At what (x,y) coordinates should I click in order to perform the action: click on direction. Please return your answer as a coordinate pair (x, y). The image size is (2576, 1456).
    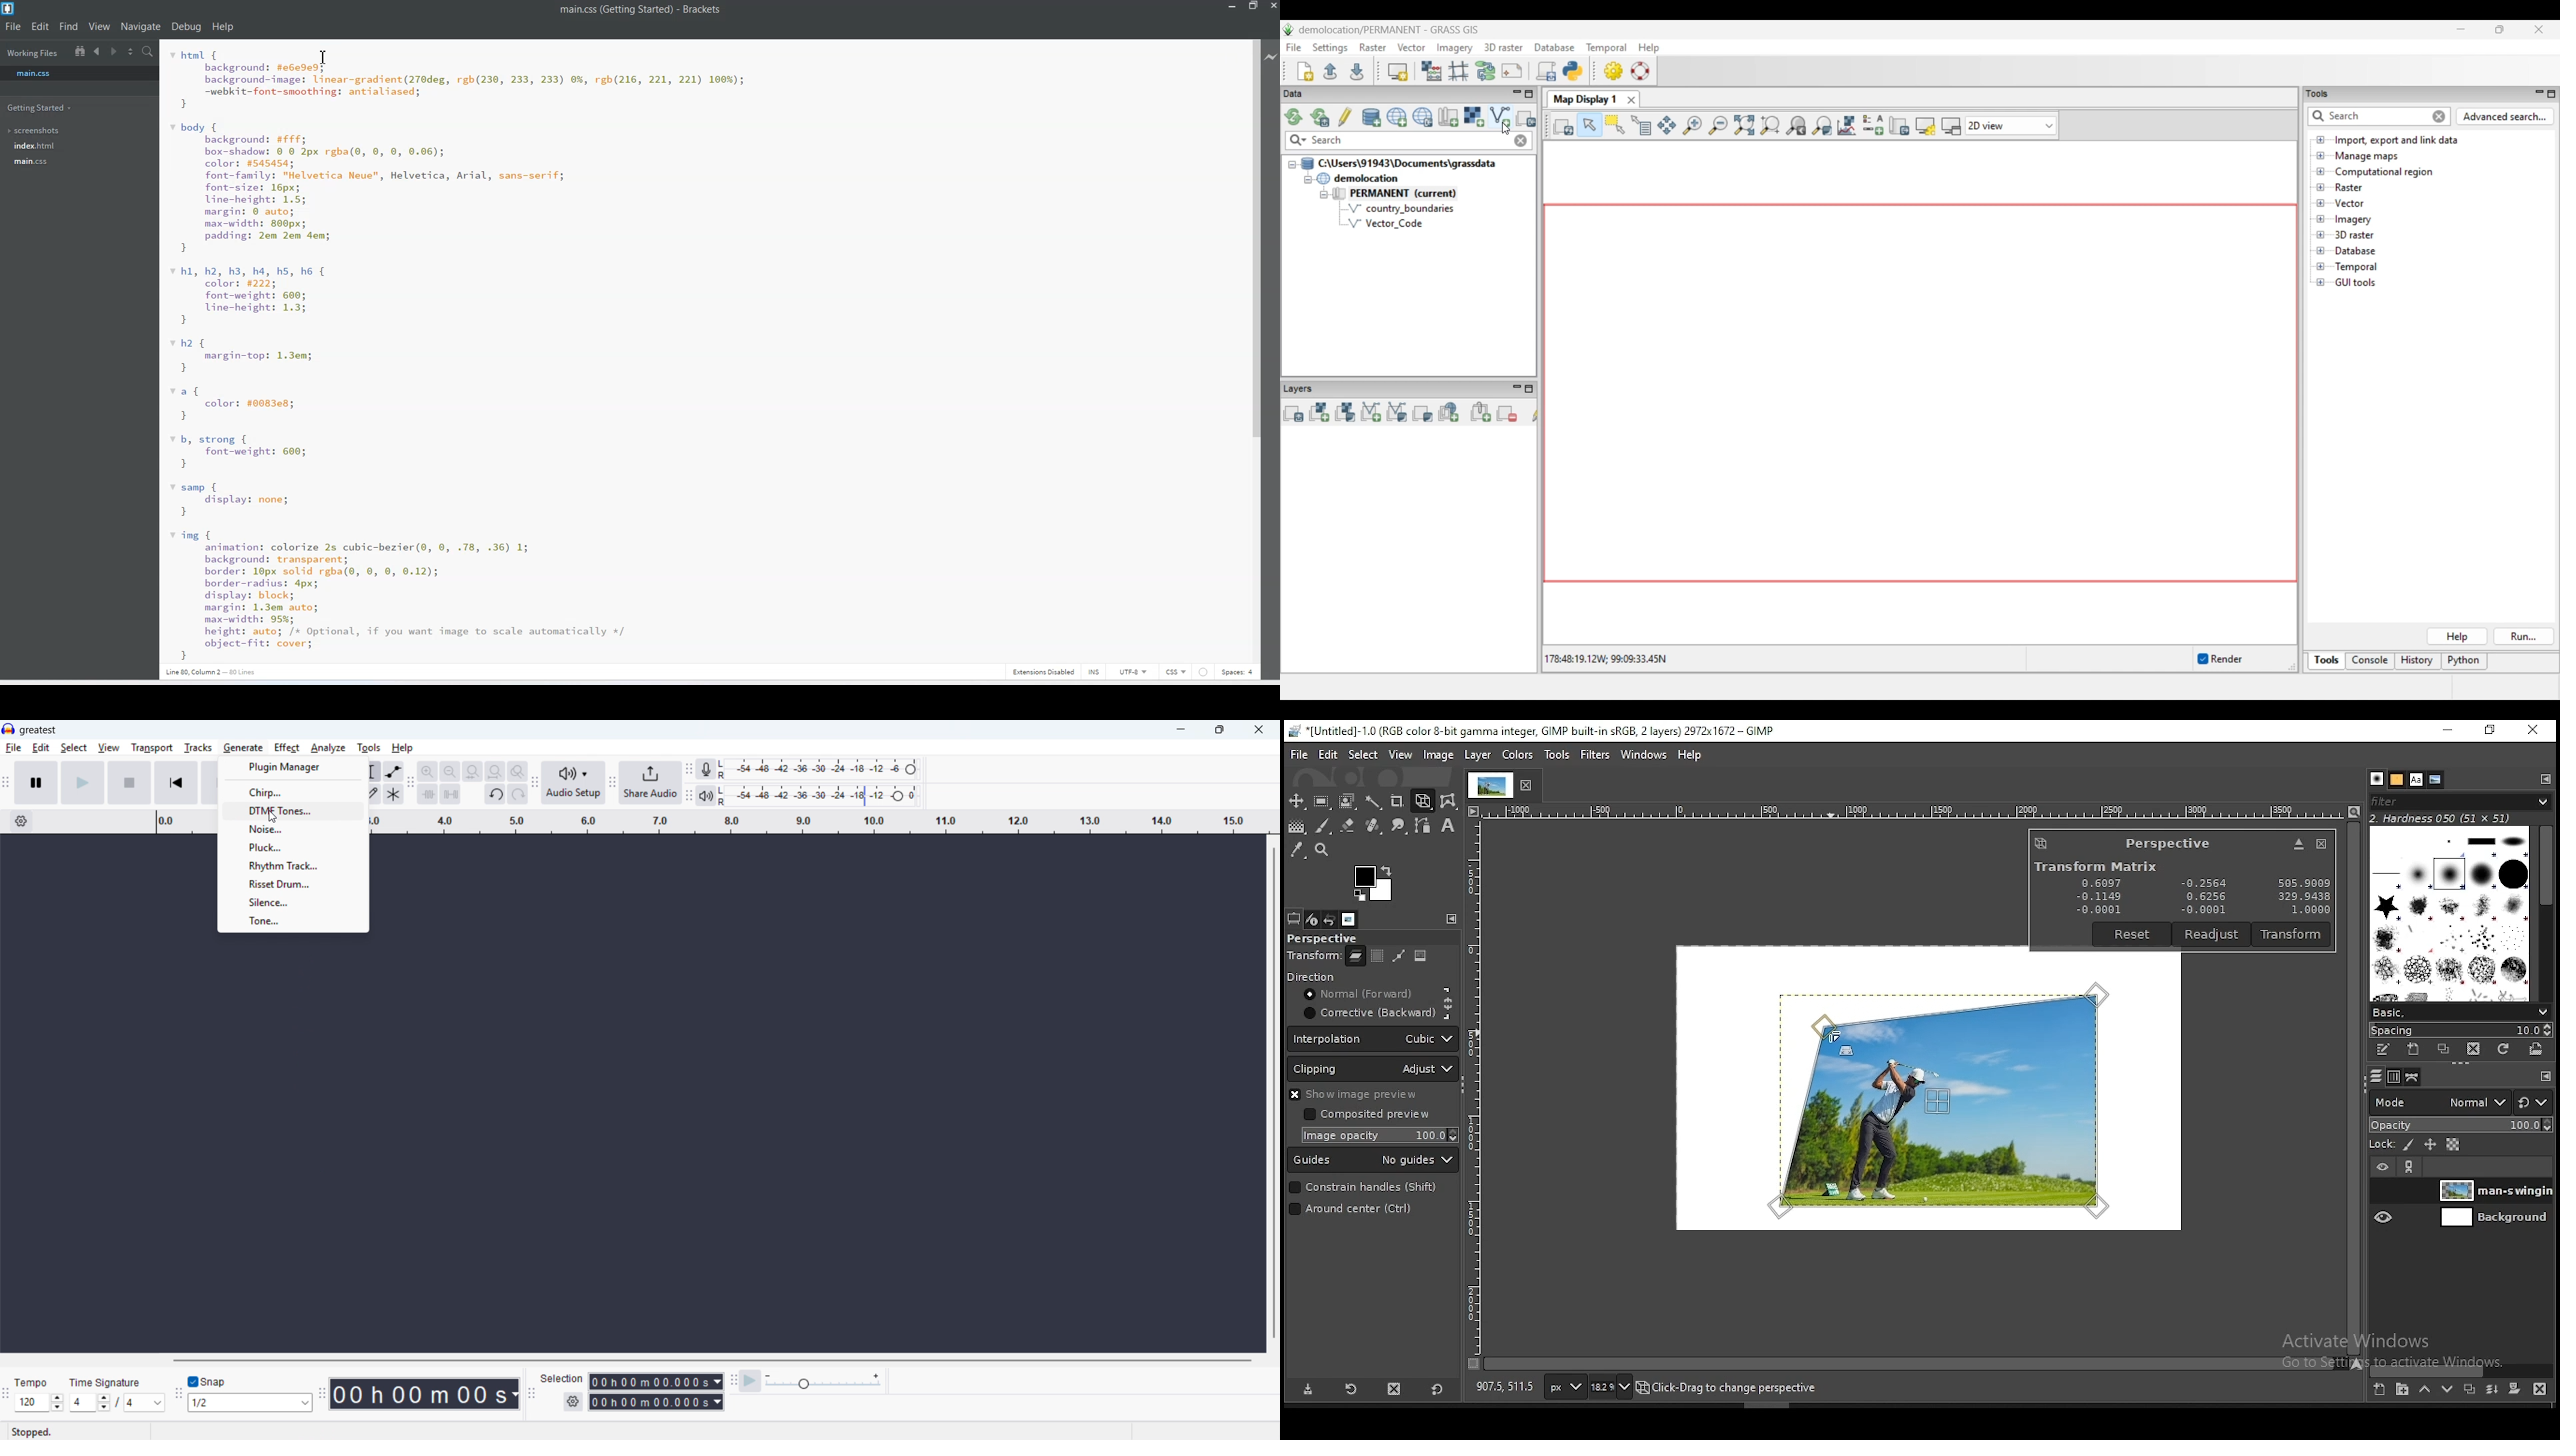
    Looking at the image, I should click on (1337, 978).